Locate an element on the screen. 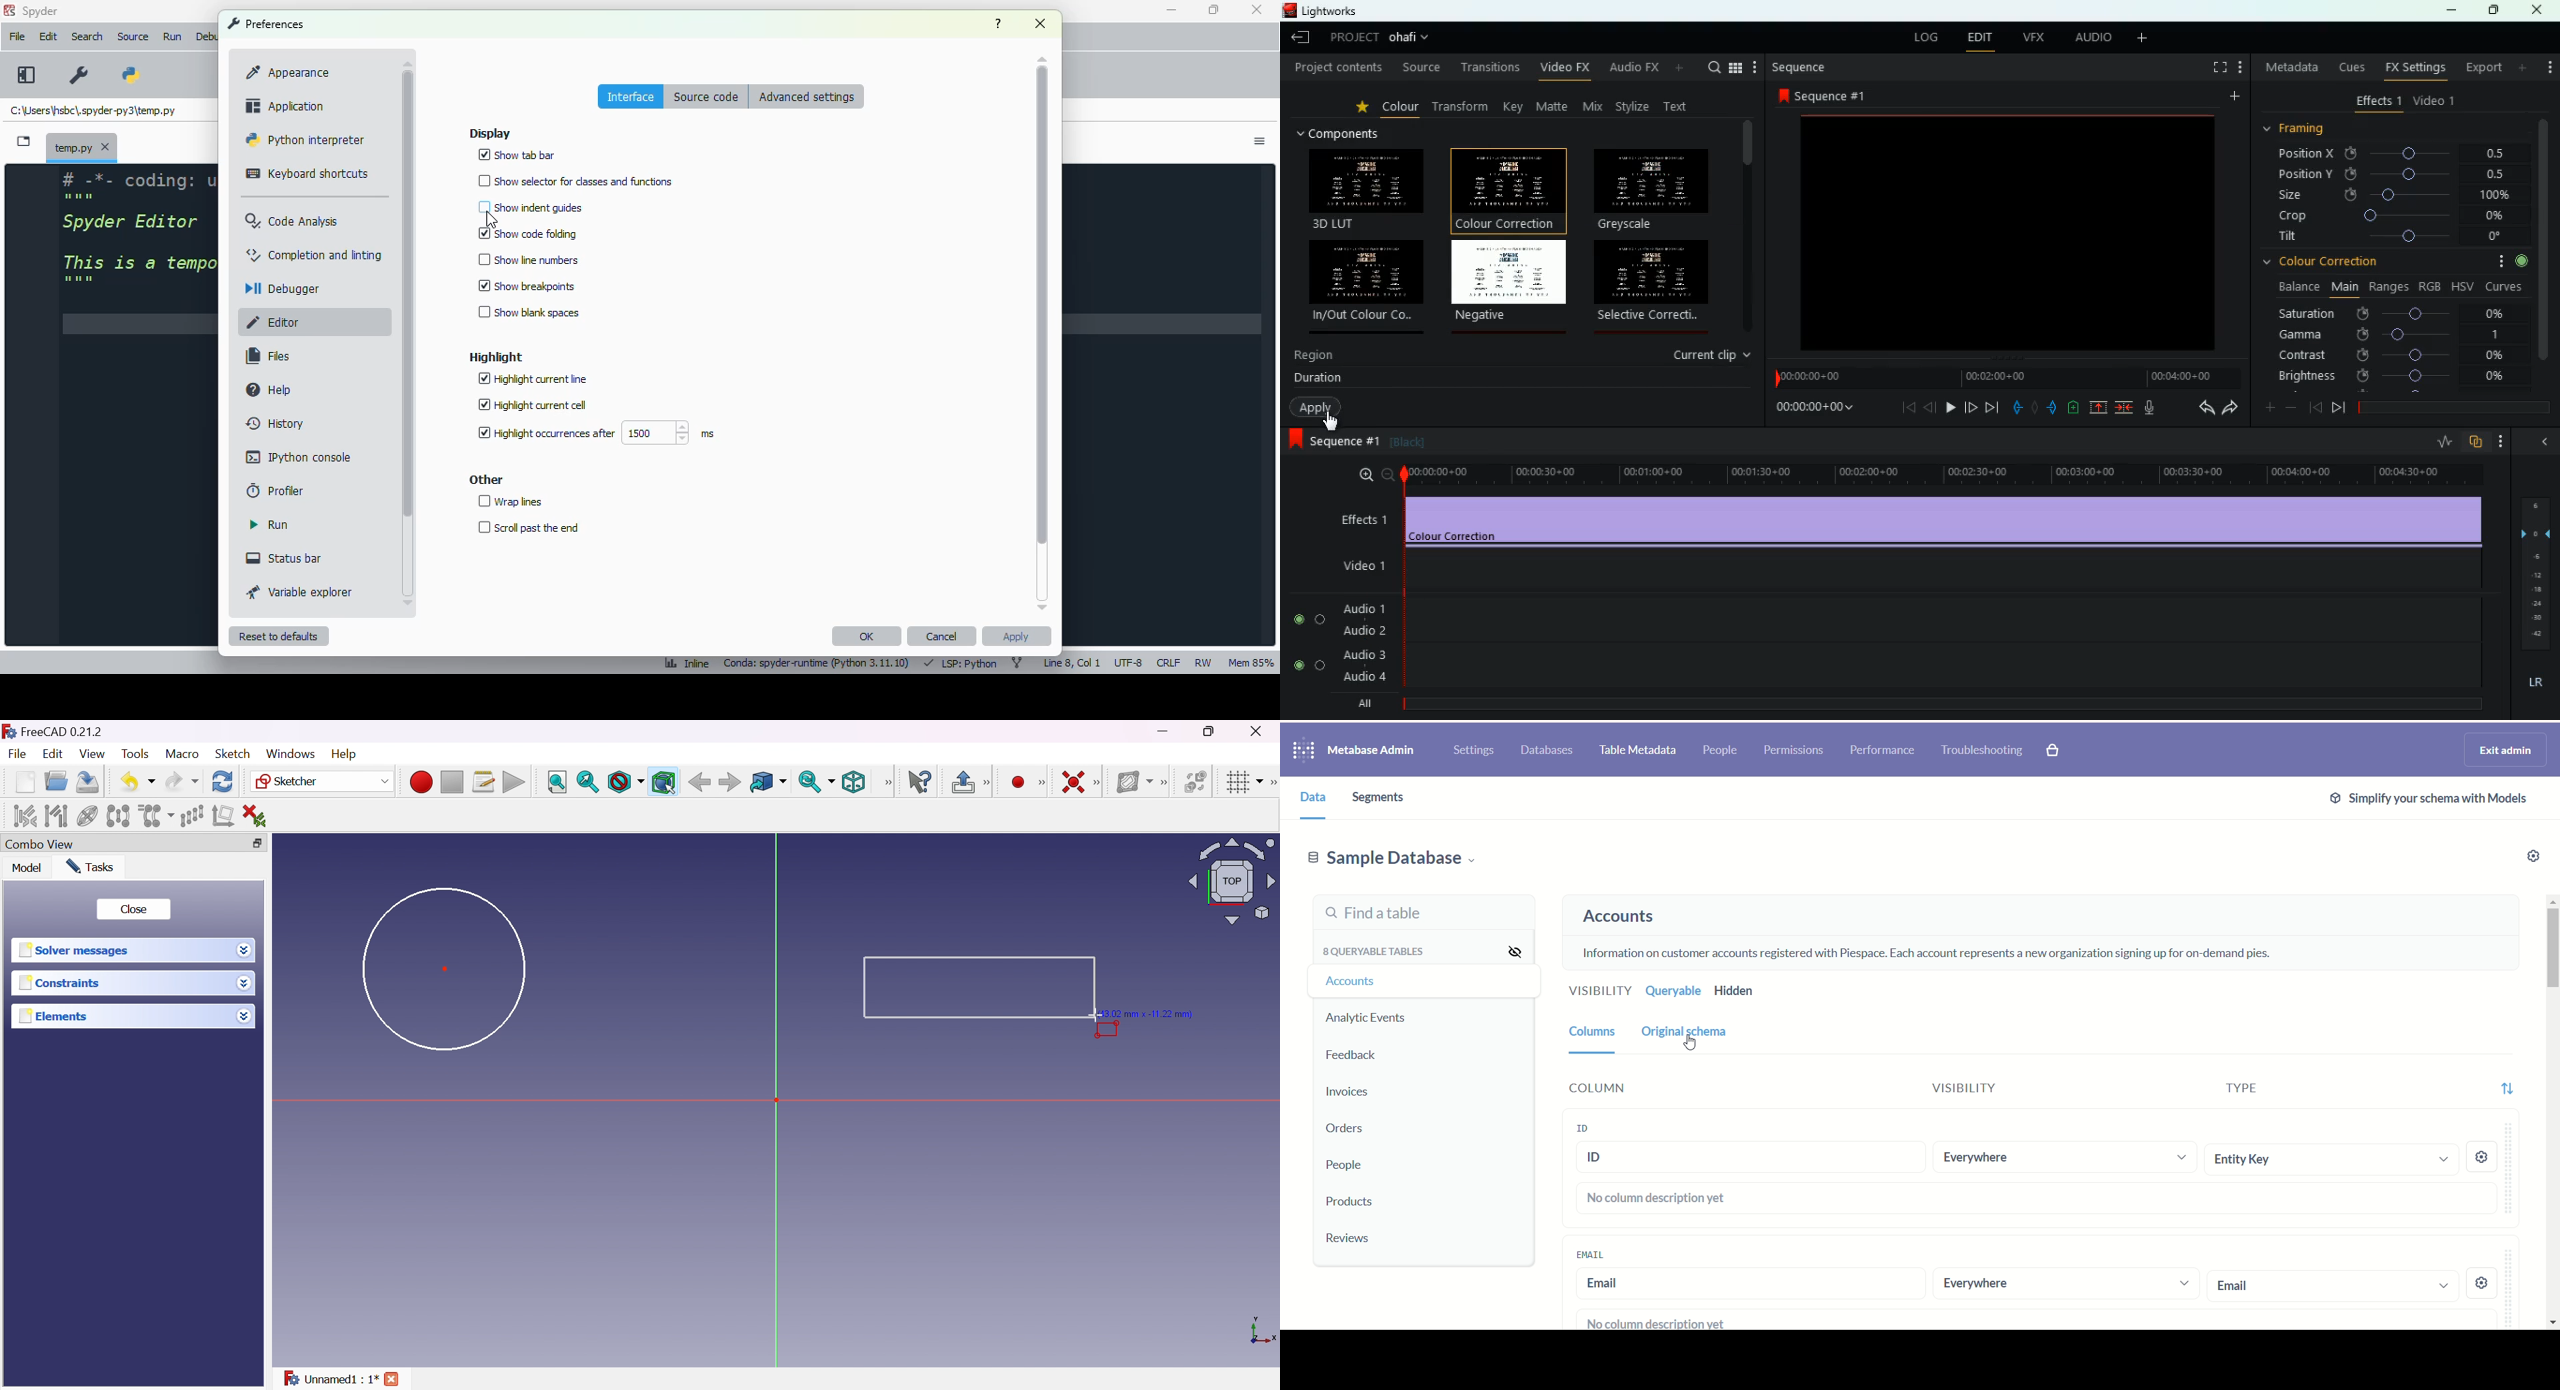 The width and height of the screenshot is (2576, 1400). wrap lines is located at coordinates (512, 501).